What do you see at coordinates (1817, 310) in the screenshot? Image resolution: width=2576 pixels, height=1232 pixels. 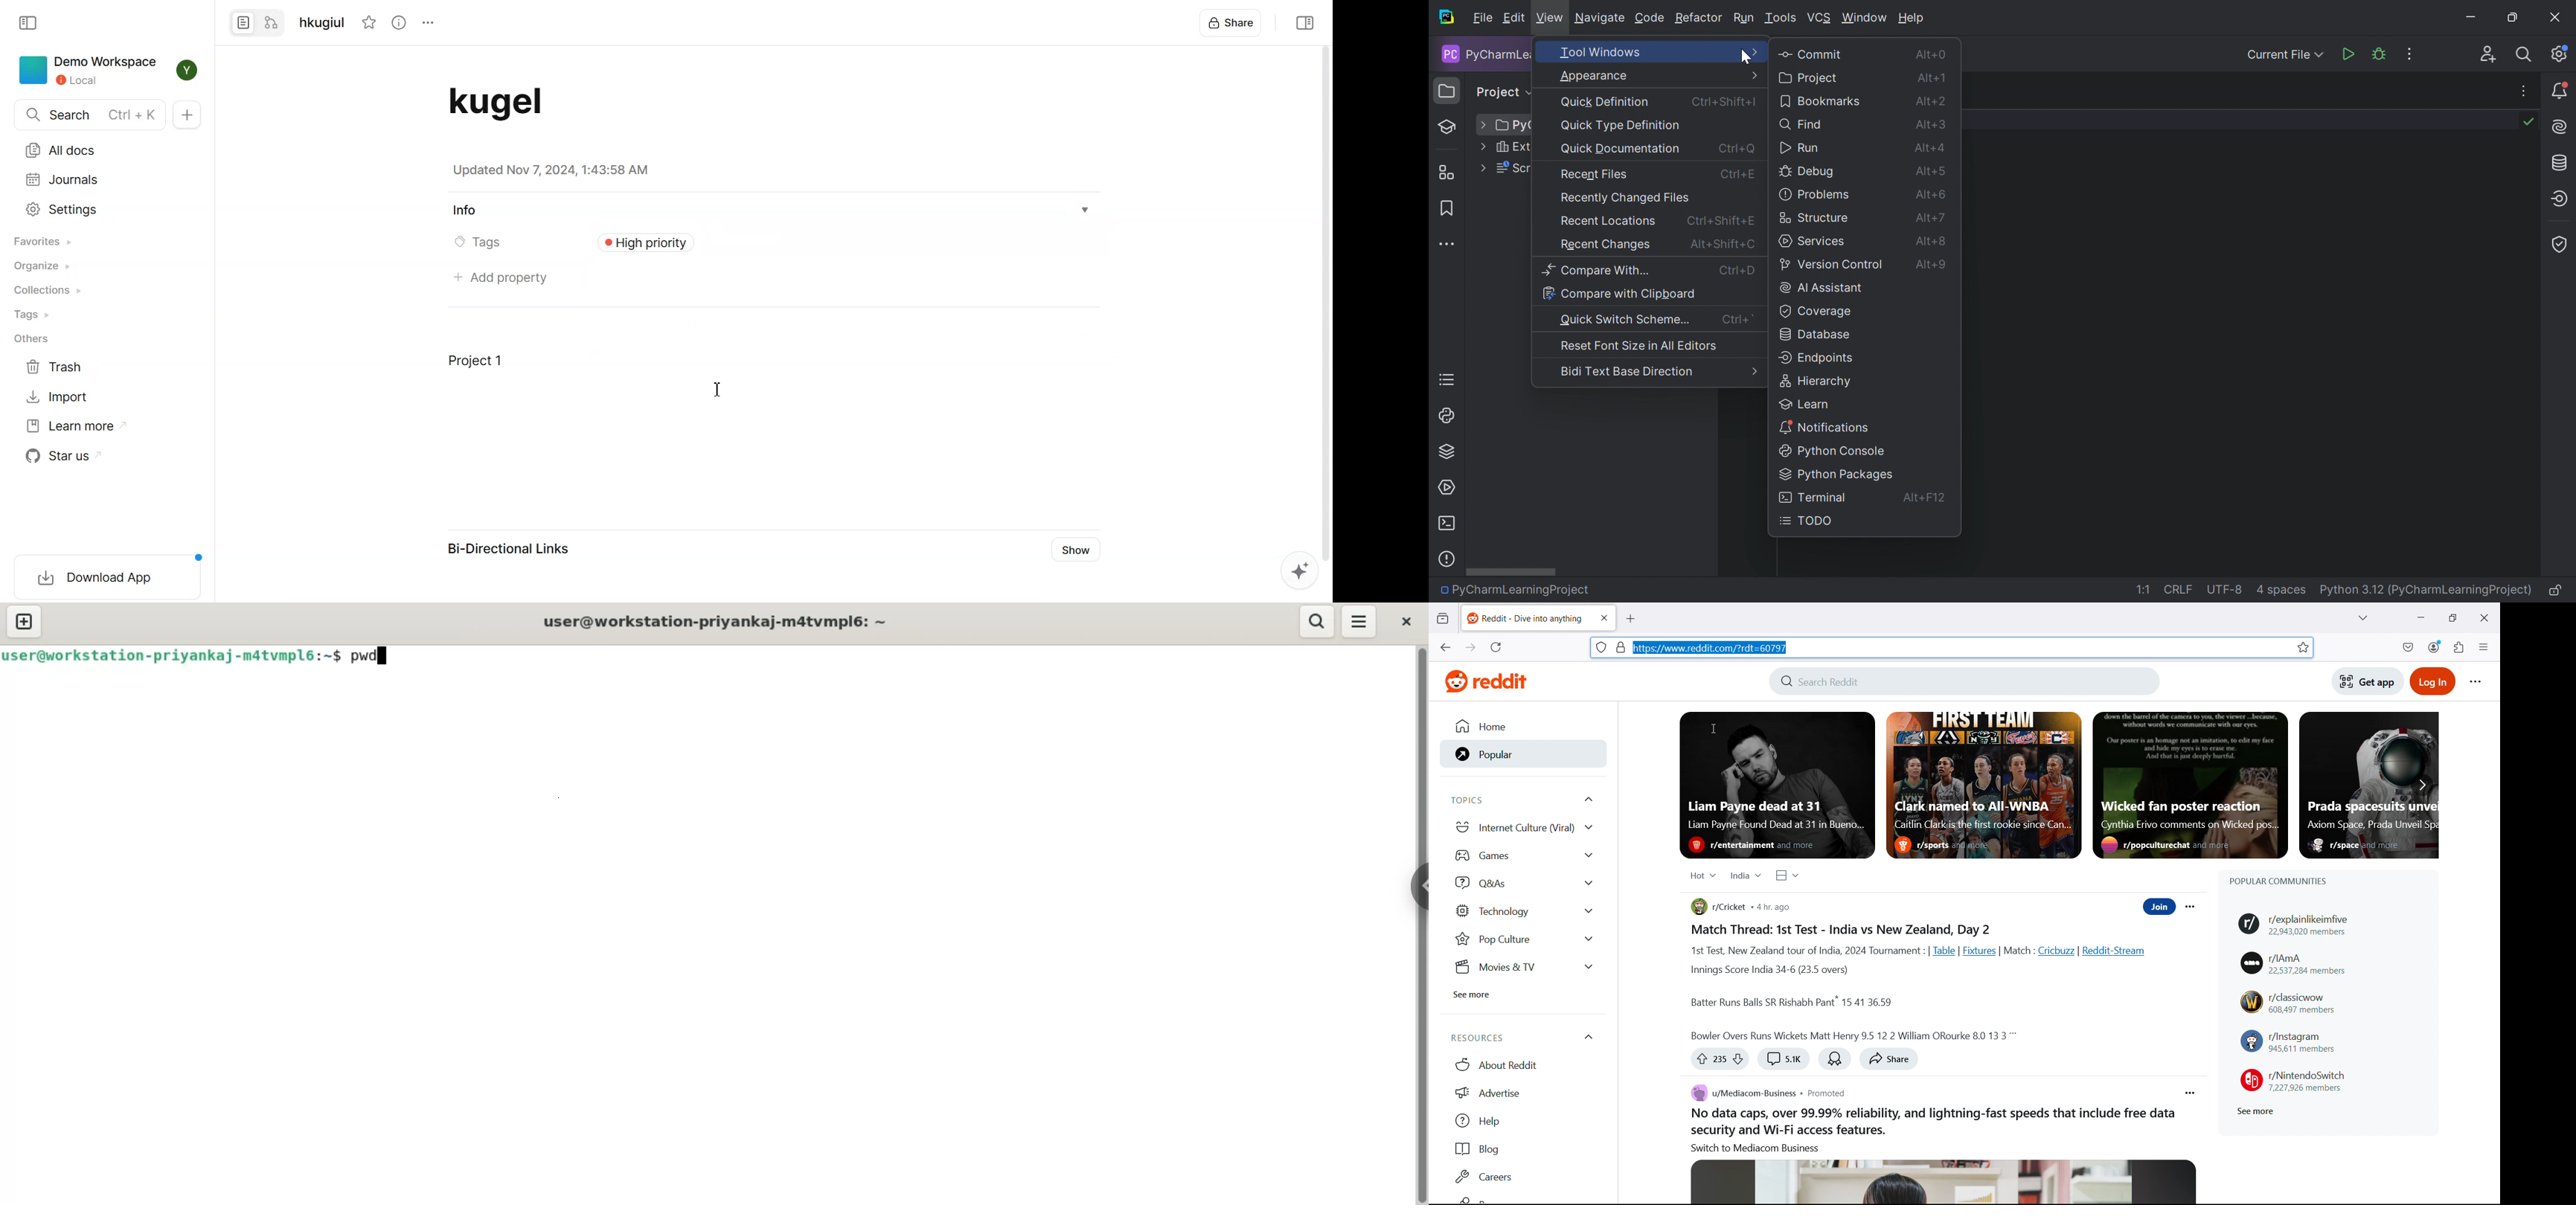 I see `Coverage` at bounding box center [1817, 310].